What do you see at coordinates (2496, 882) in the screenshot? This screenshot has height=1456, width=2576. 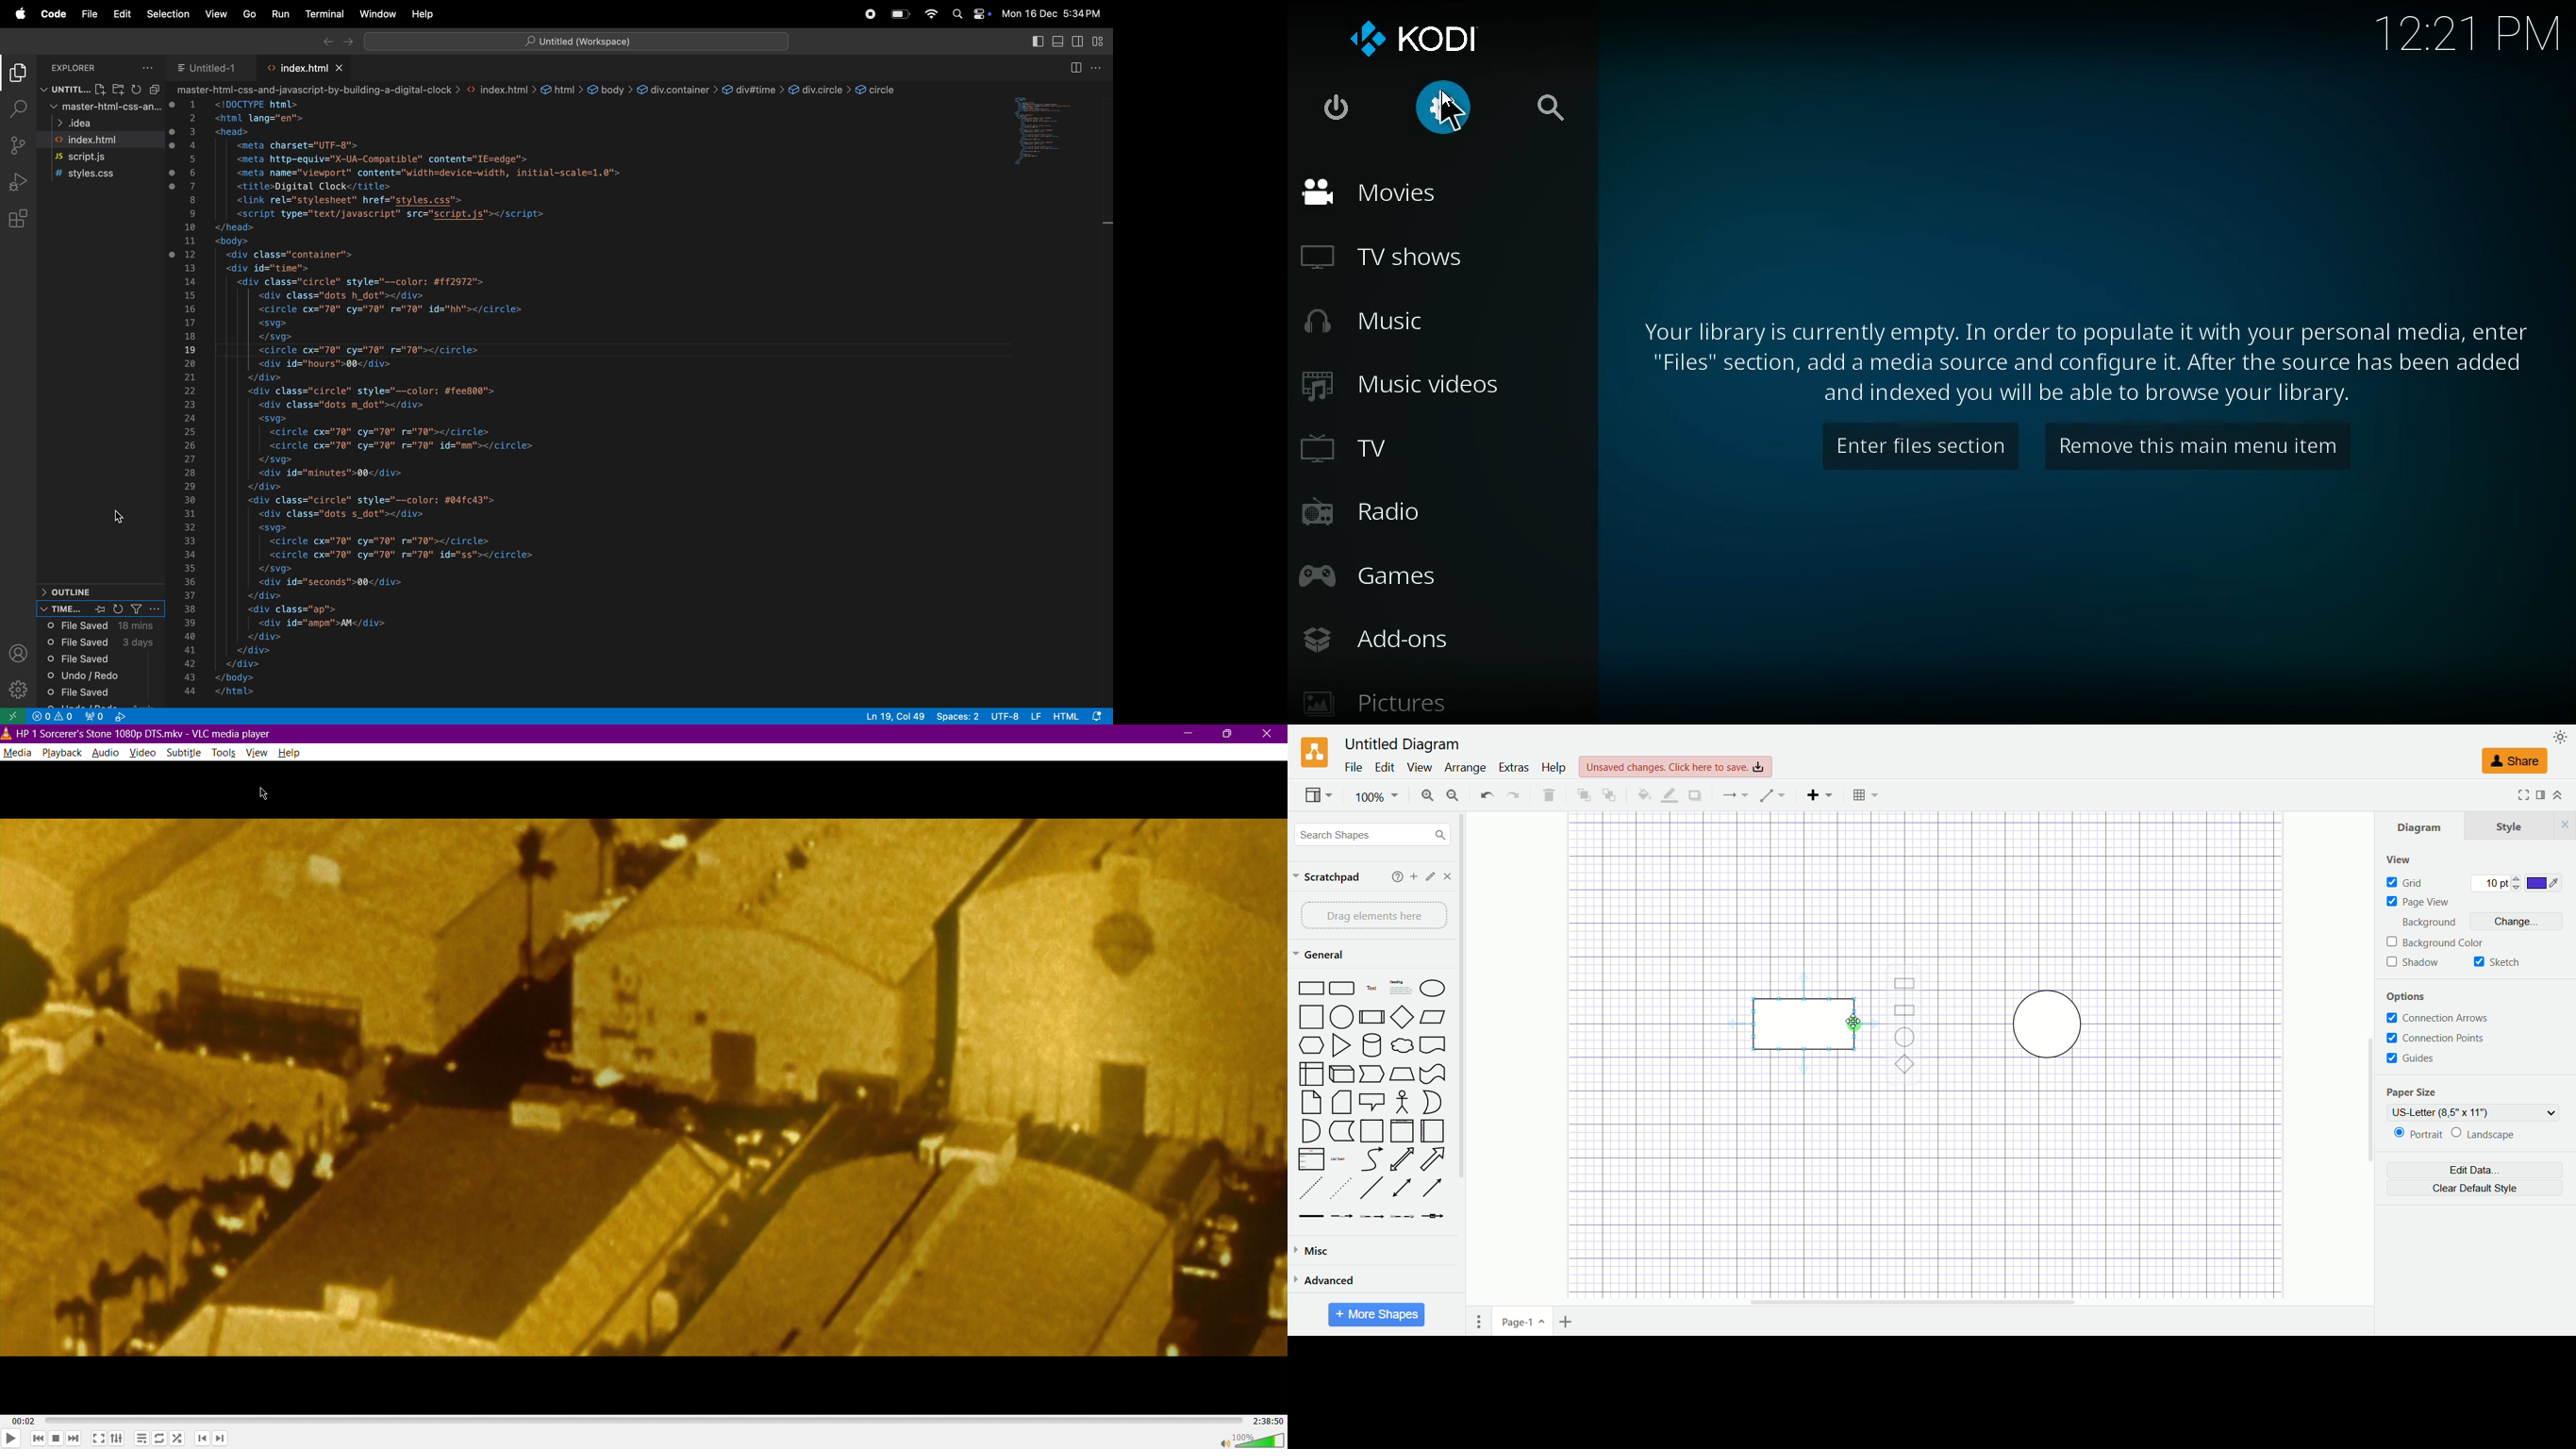 I see `10 pt` at bounding box center [2496, 882].